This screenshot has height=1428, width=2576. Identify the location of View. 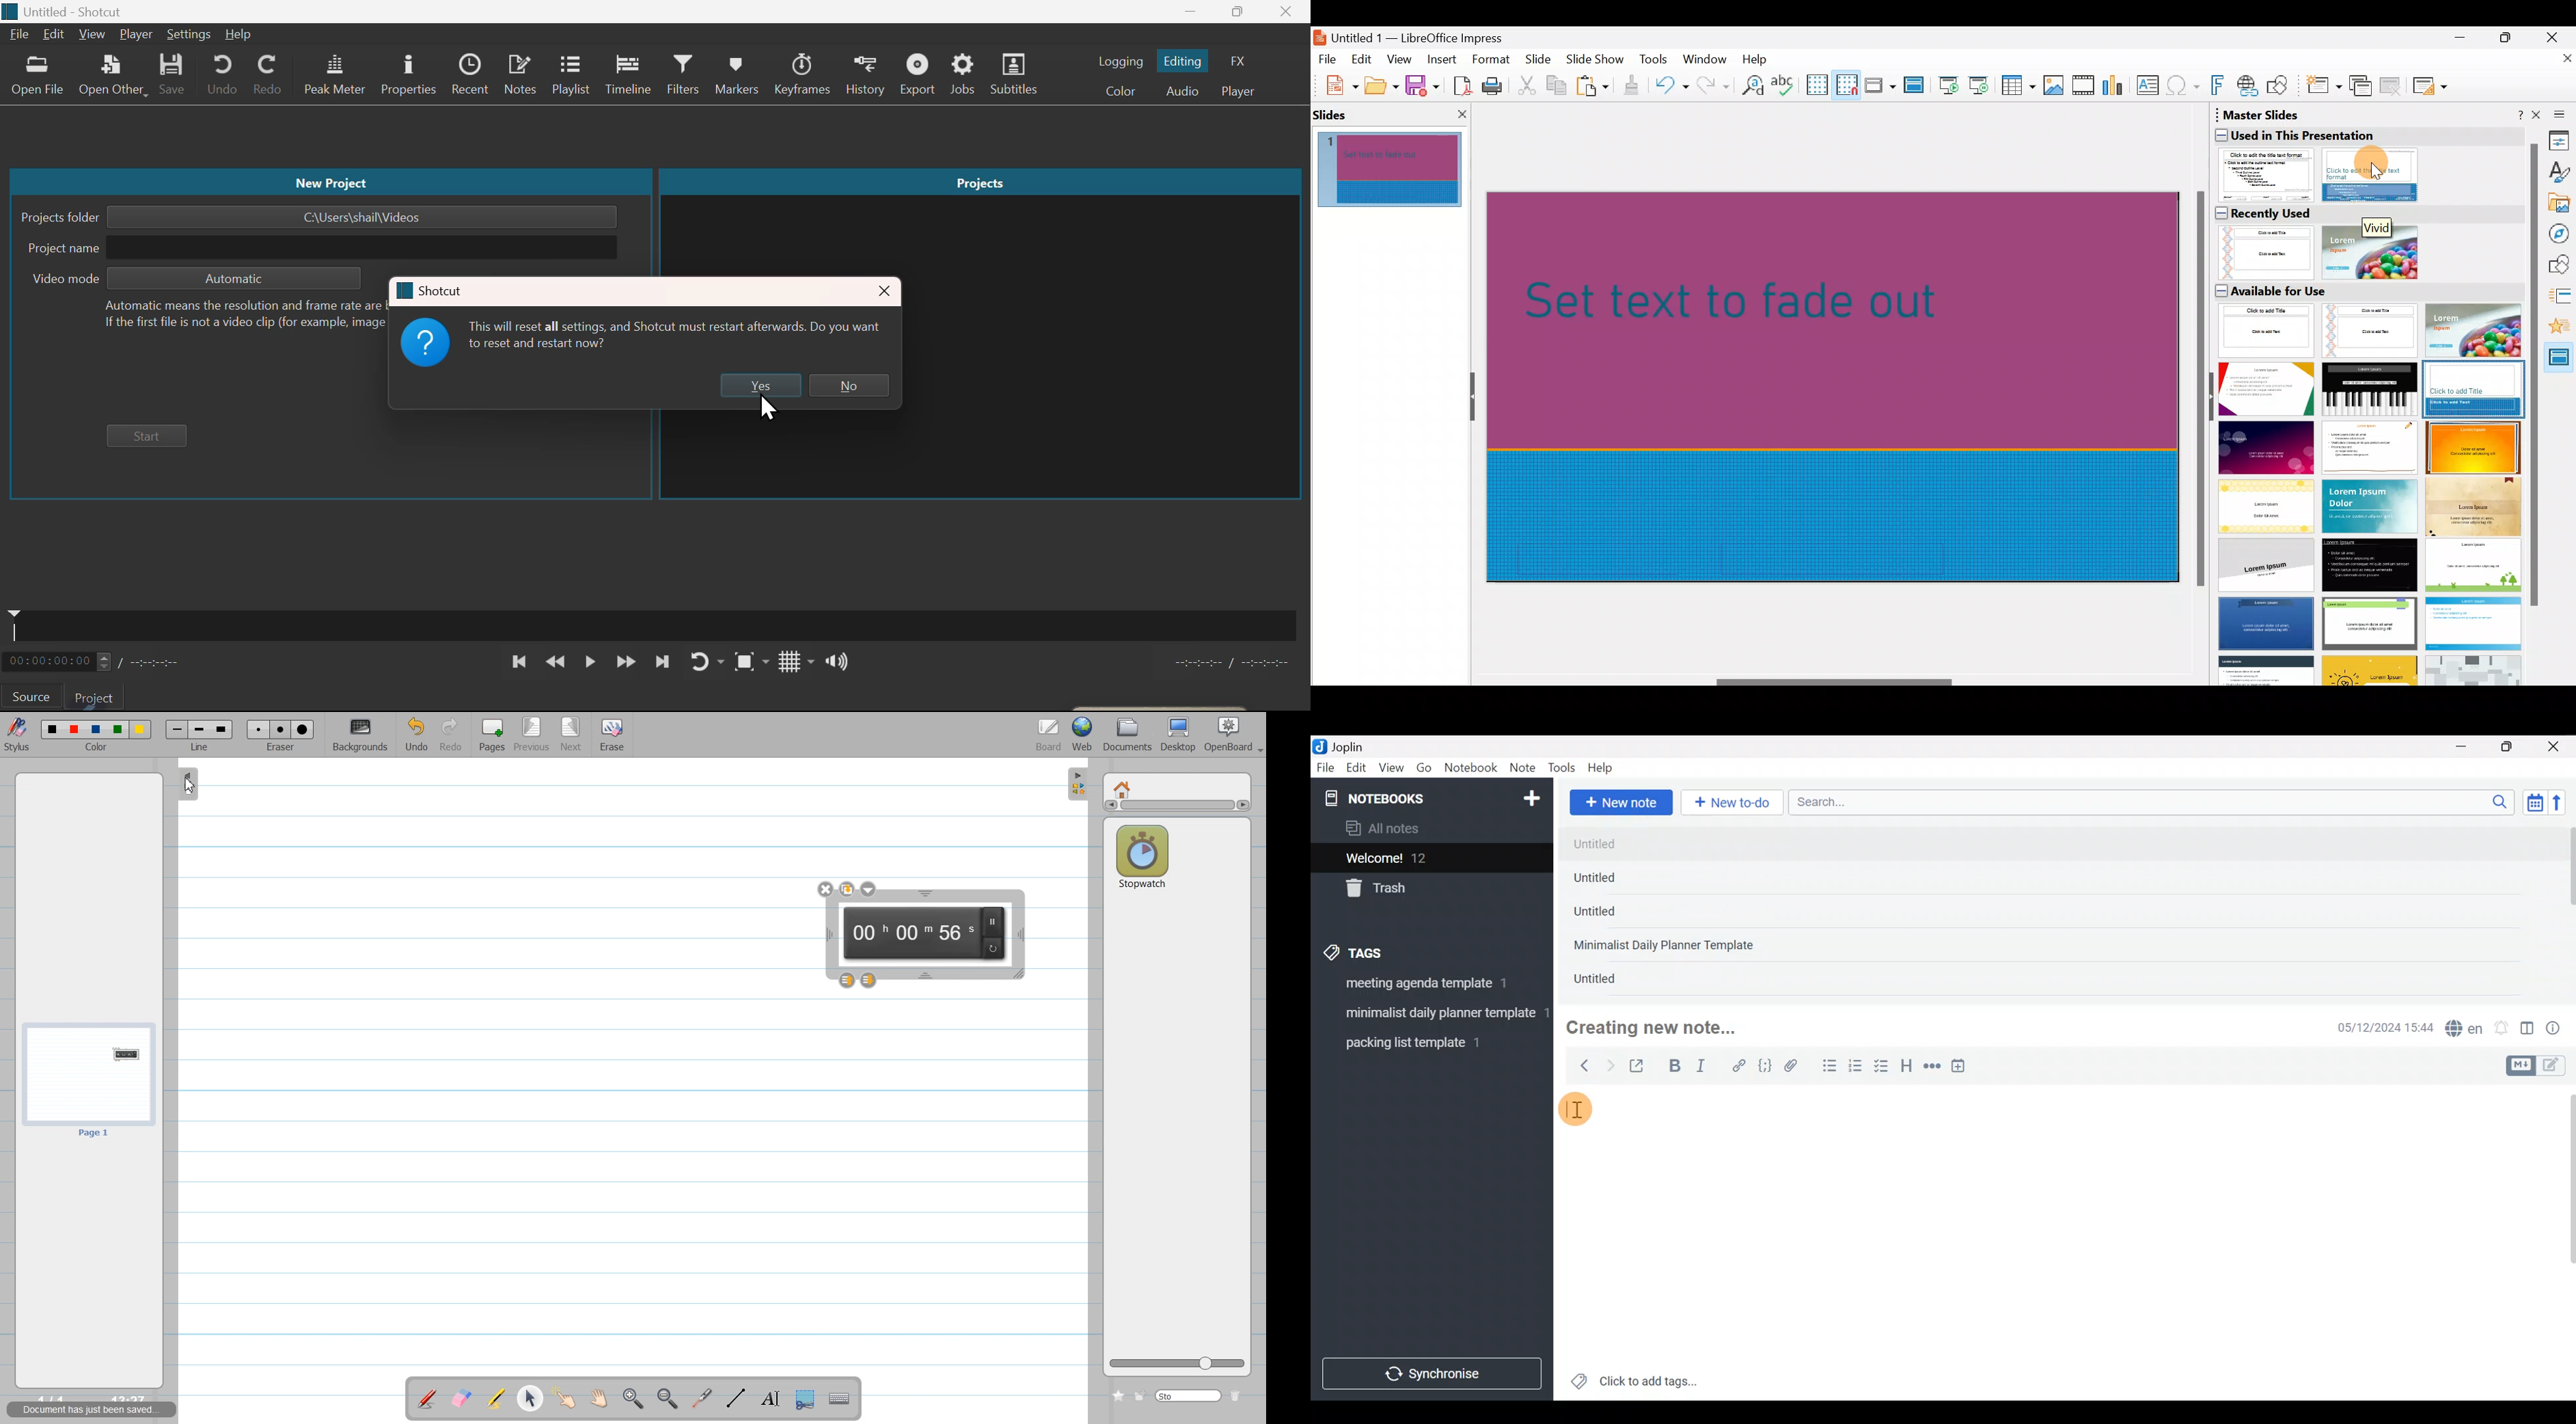
(1391, 770).